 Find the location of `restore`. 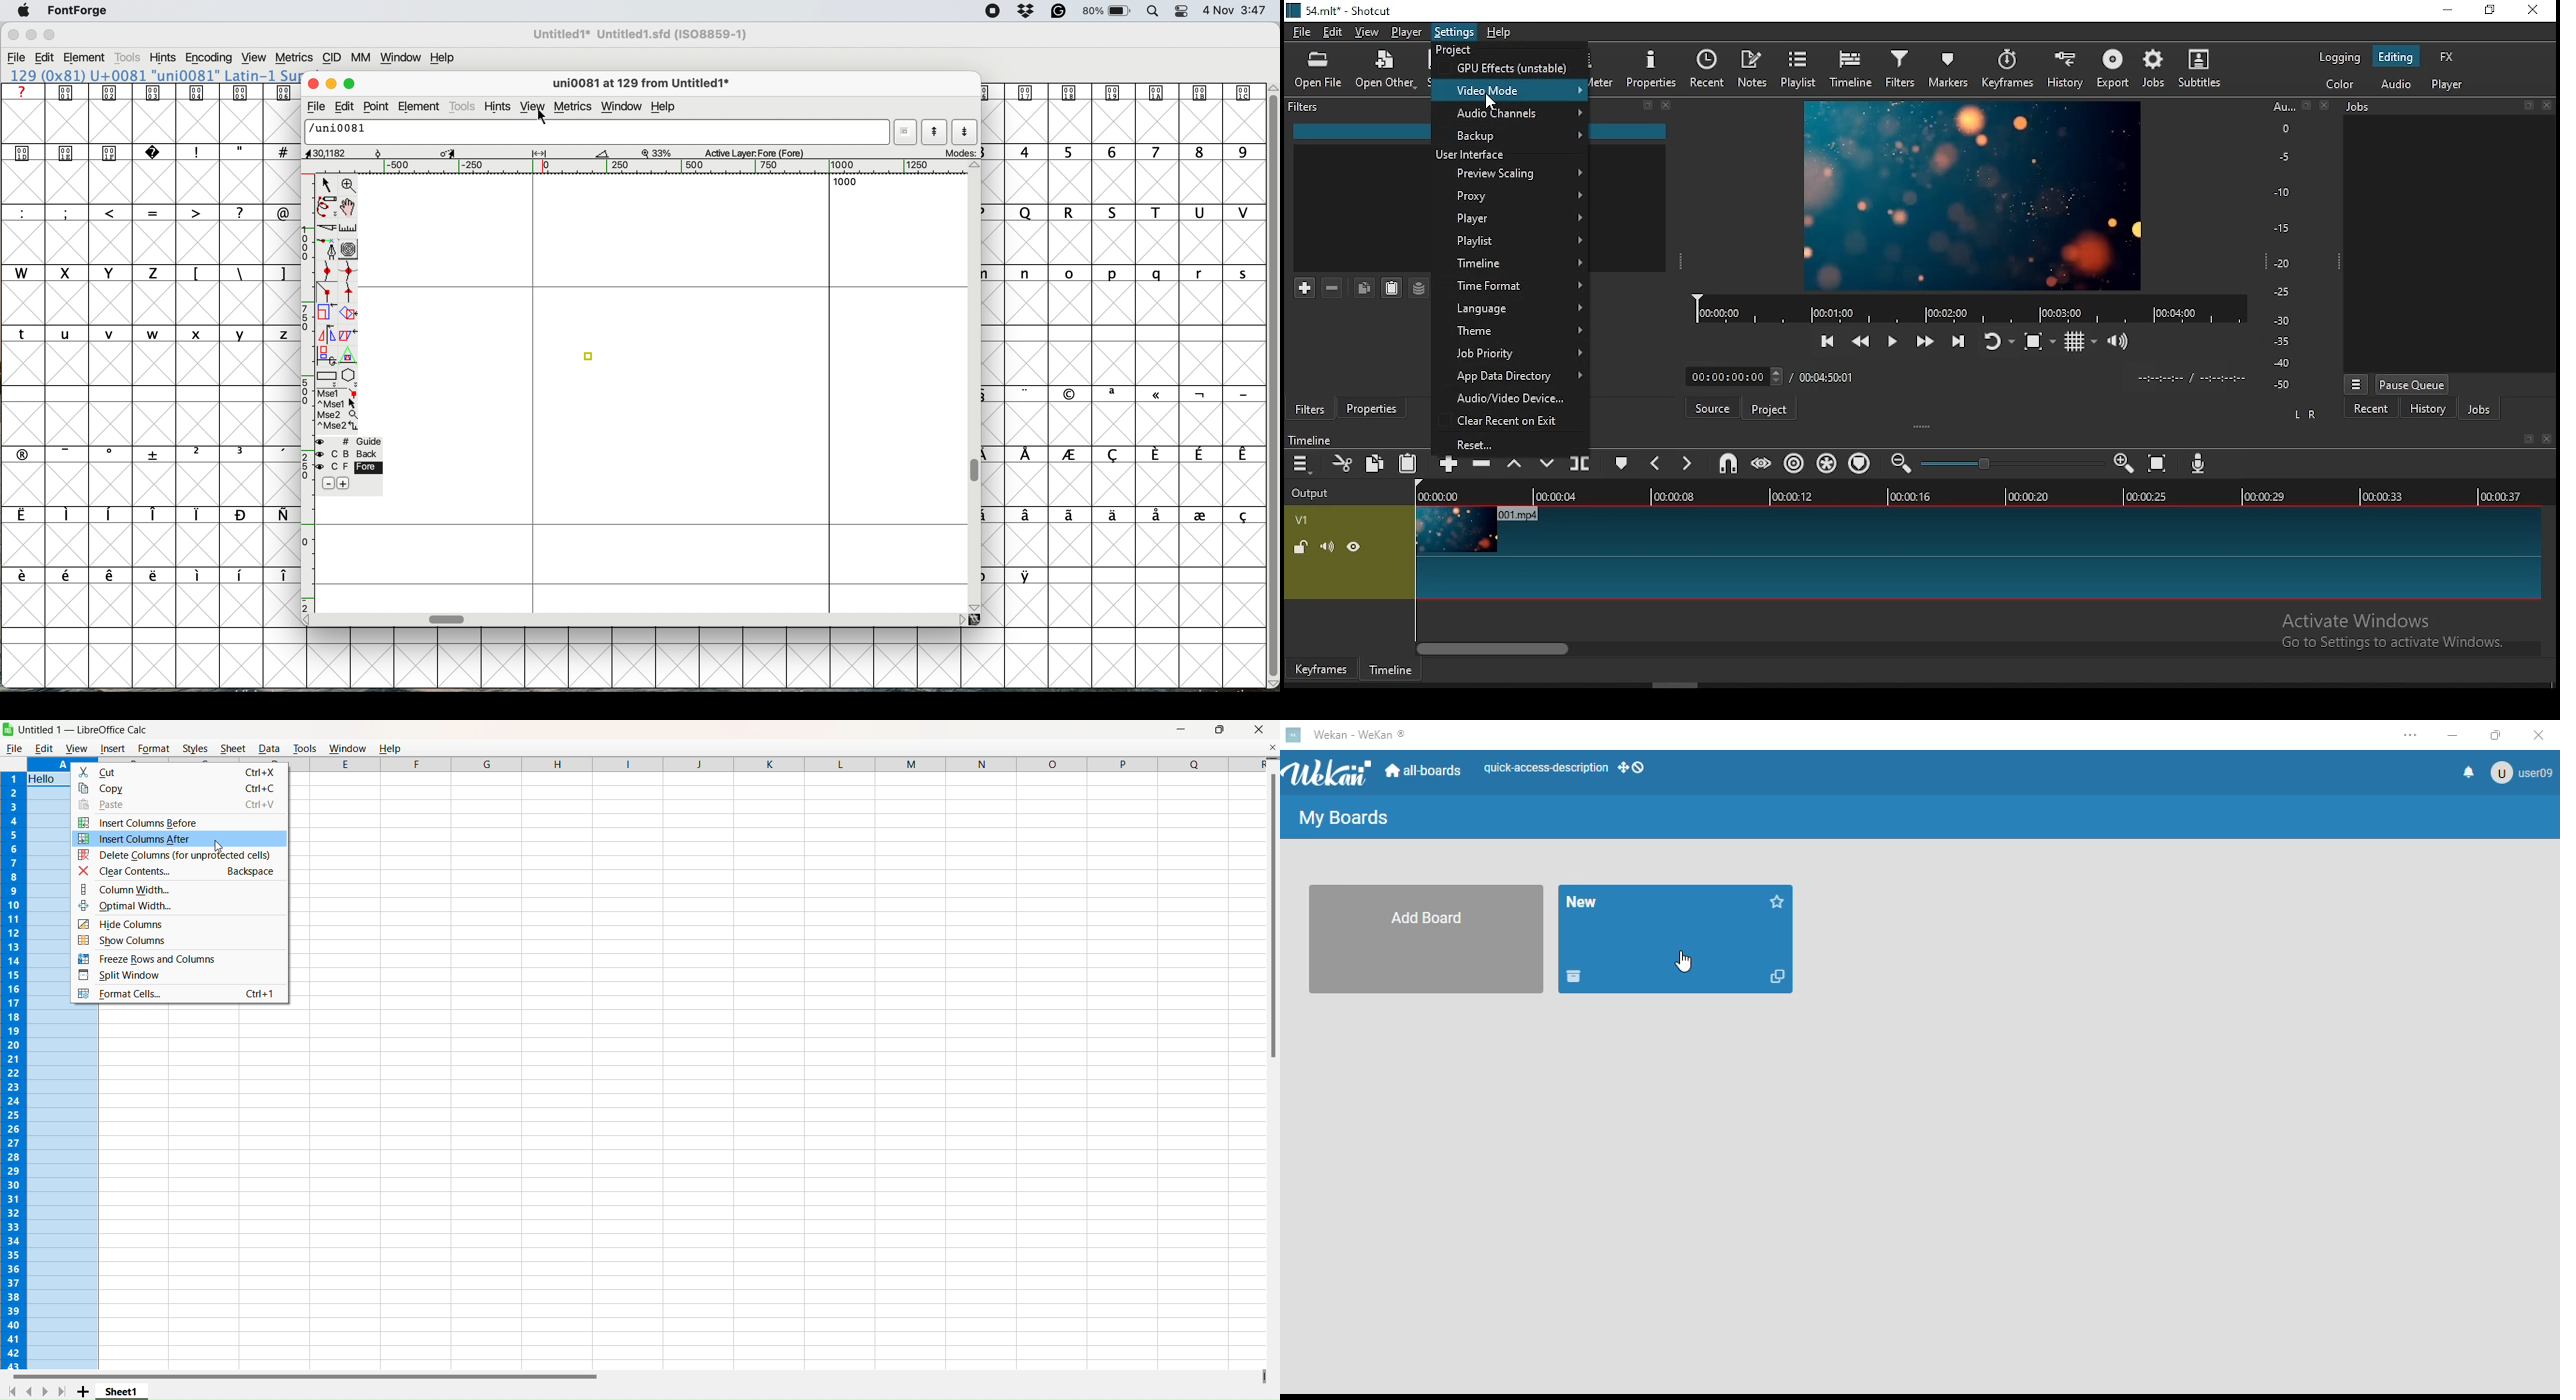

restore is located at coordinates (2306, 106).